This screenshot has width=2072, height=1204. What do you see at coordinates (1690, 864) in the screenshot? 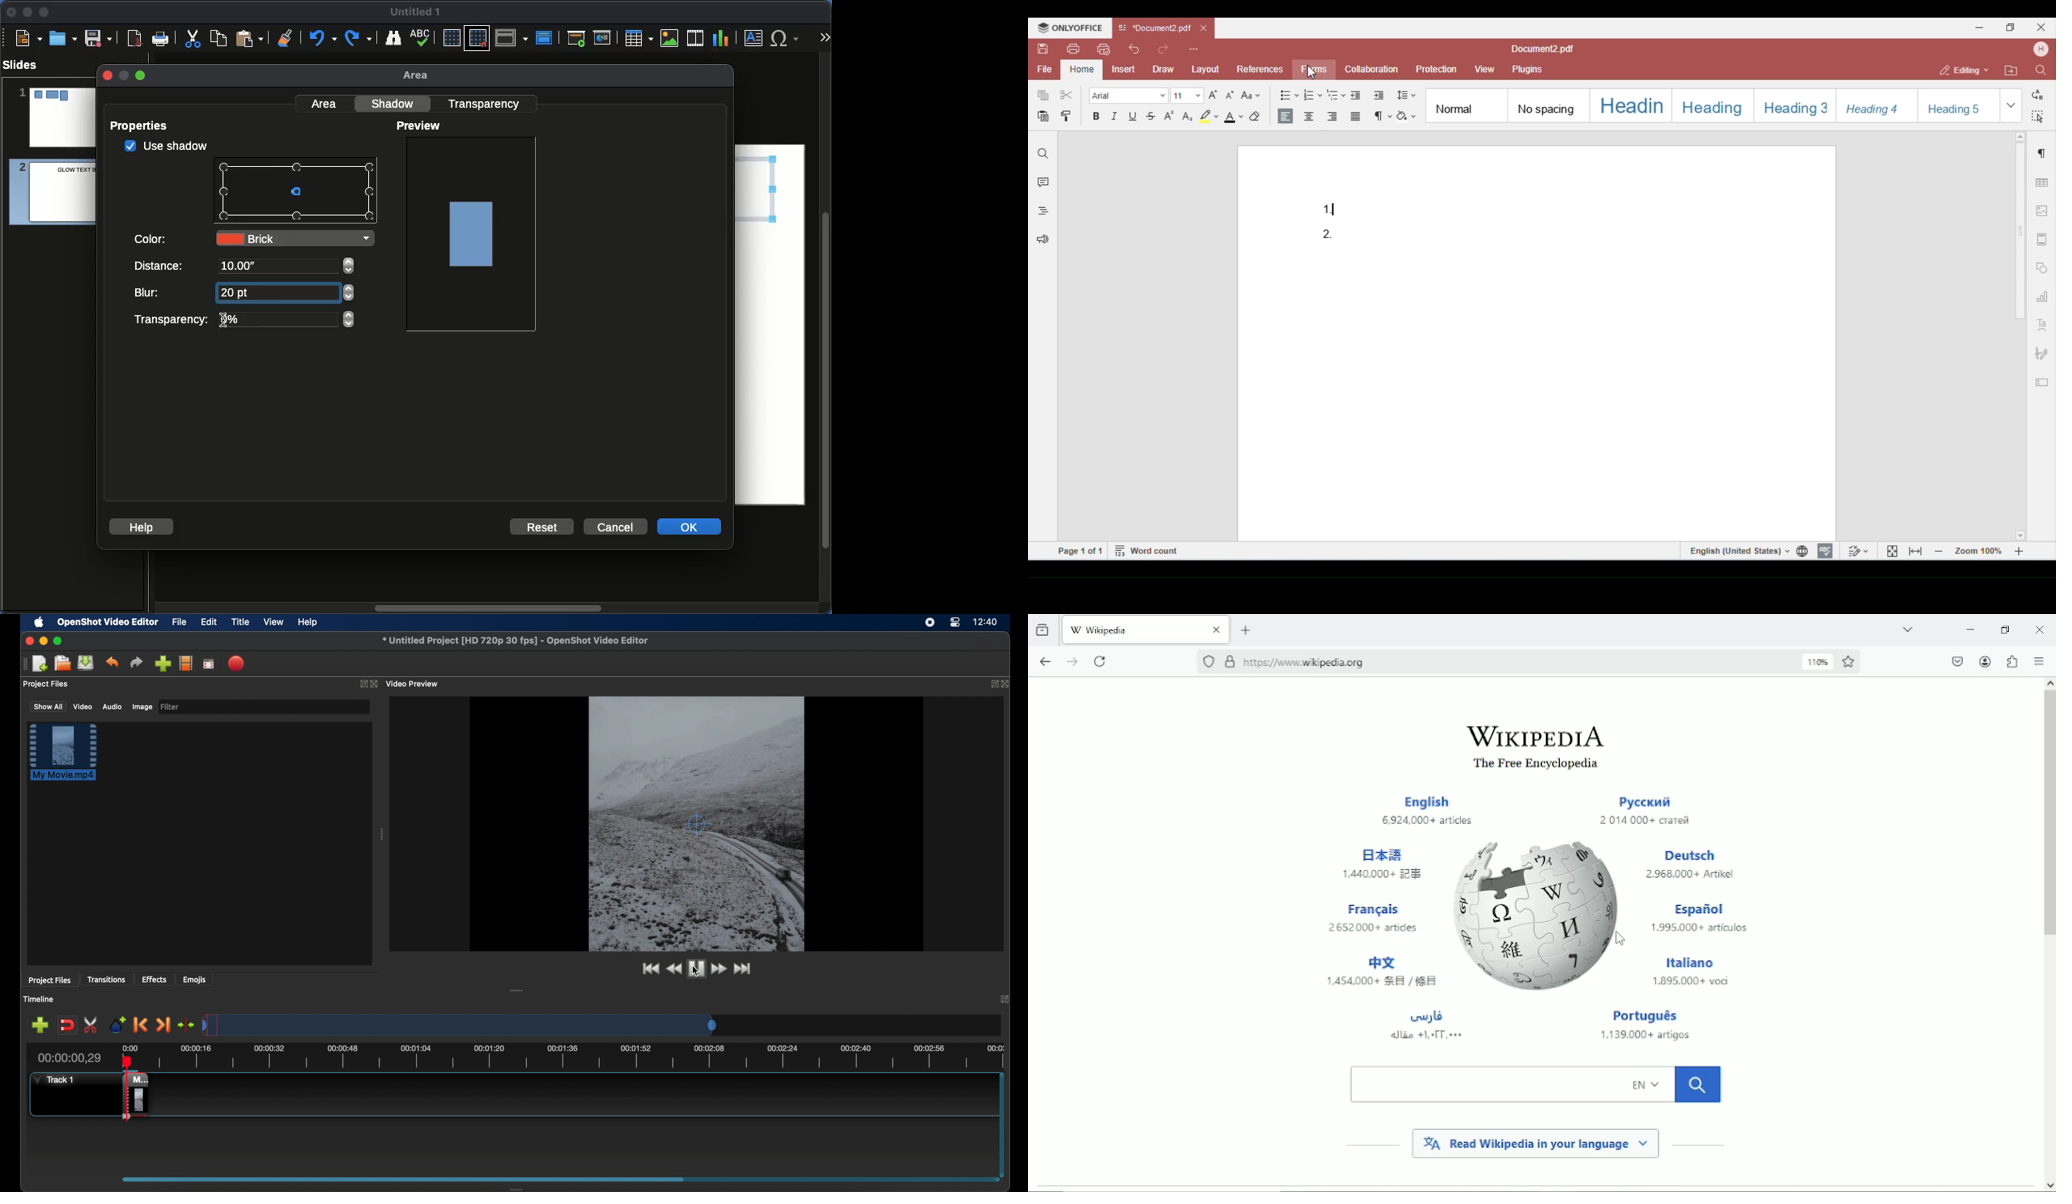
I see `Deutsch2968.000+ Artikel` at bounding box center [1690, 864].